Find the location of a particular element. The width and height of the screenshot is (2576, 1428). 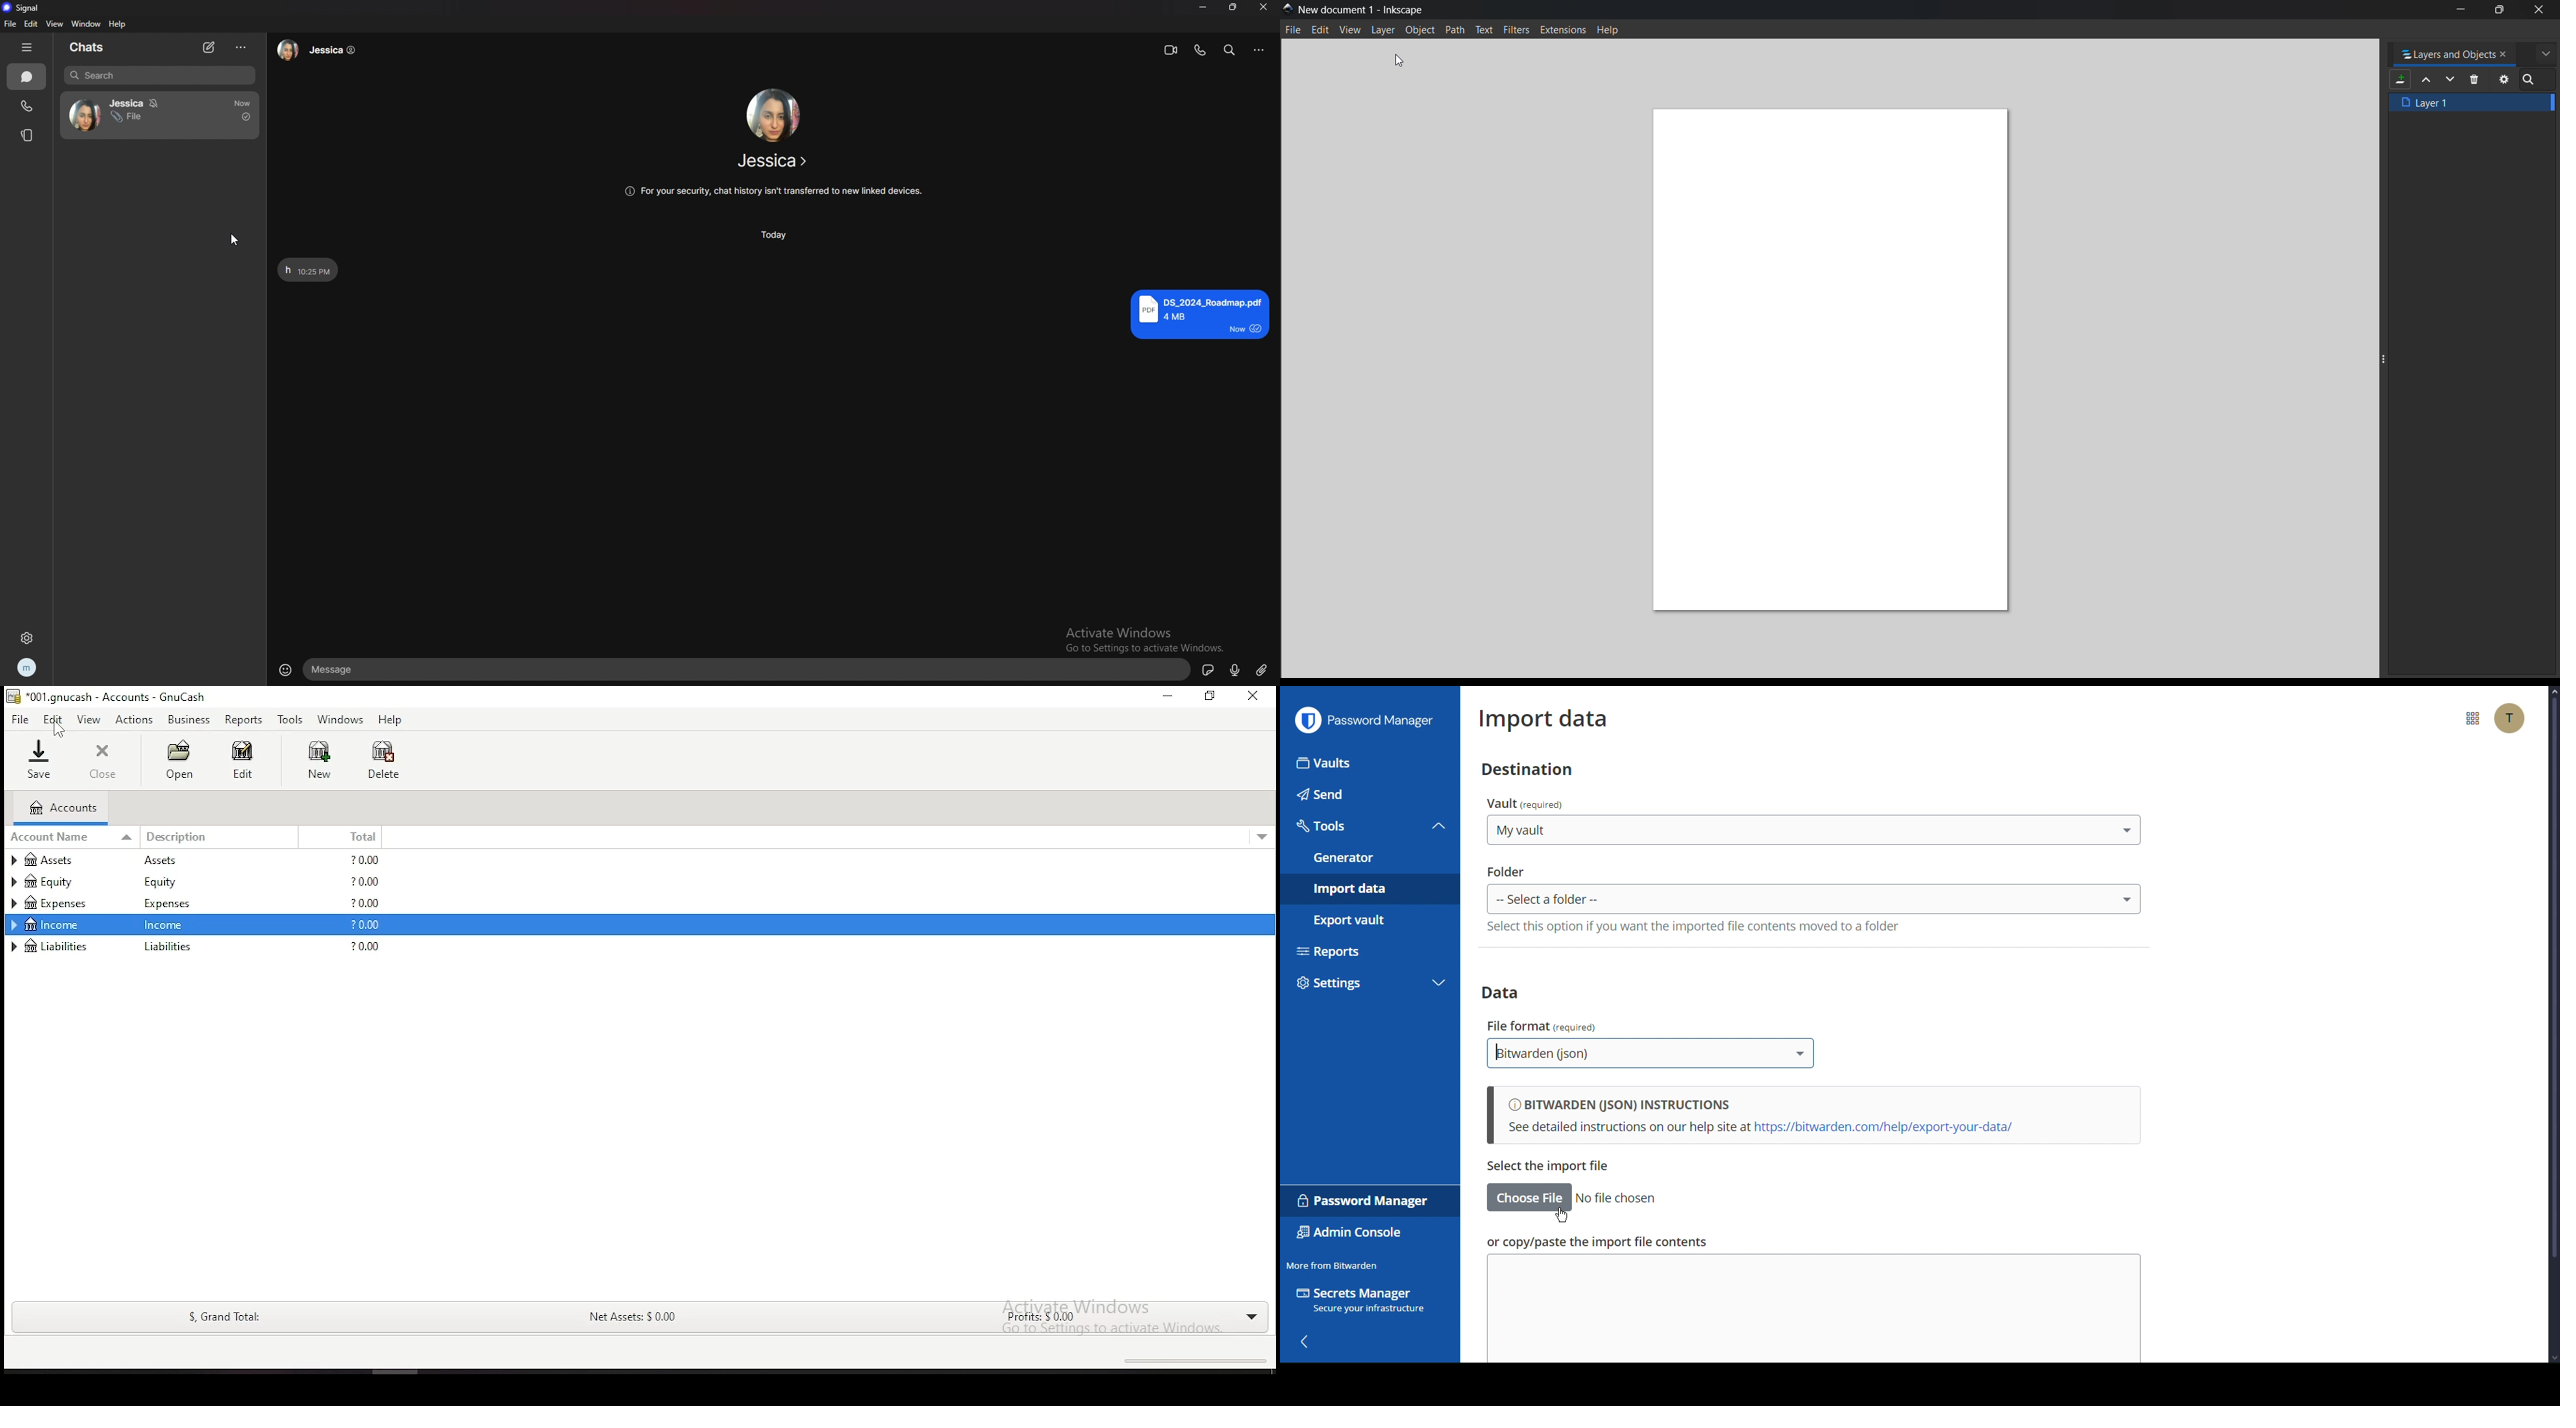

windows is located at coordinates (339, 720).